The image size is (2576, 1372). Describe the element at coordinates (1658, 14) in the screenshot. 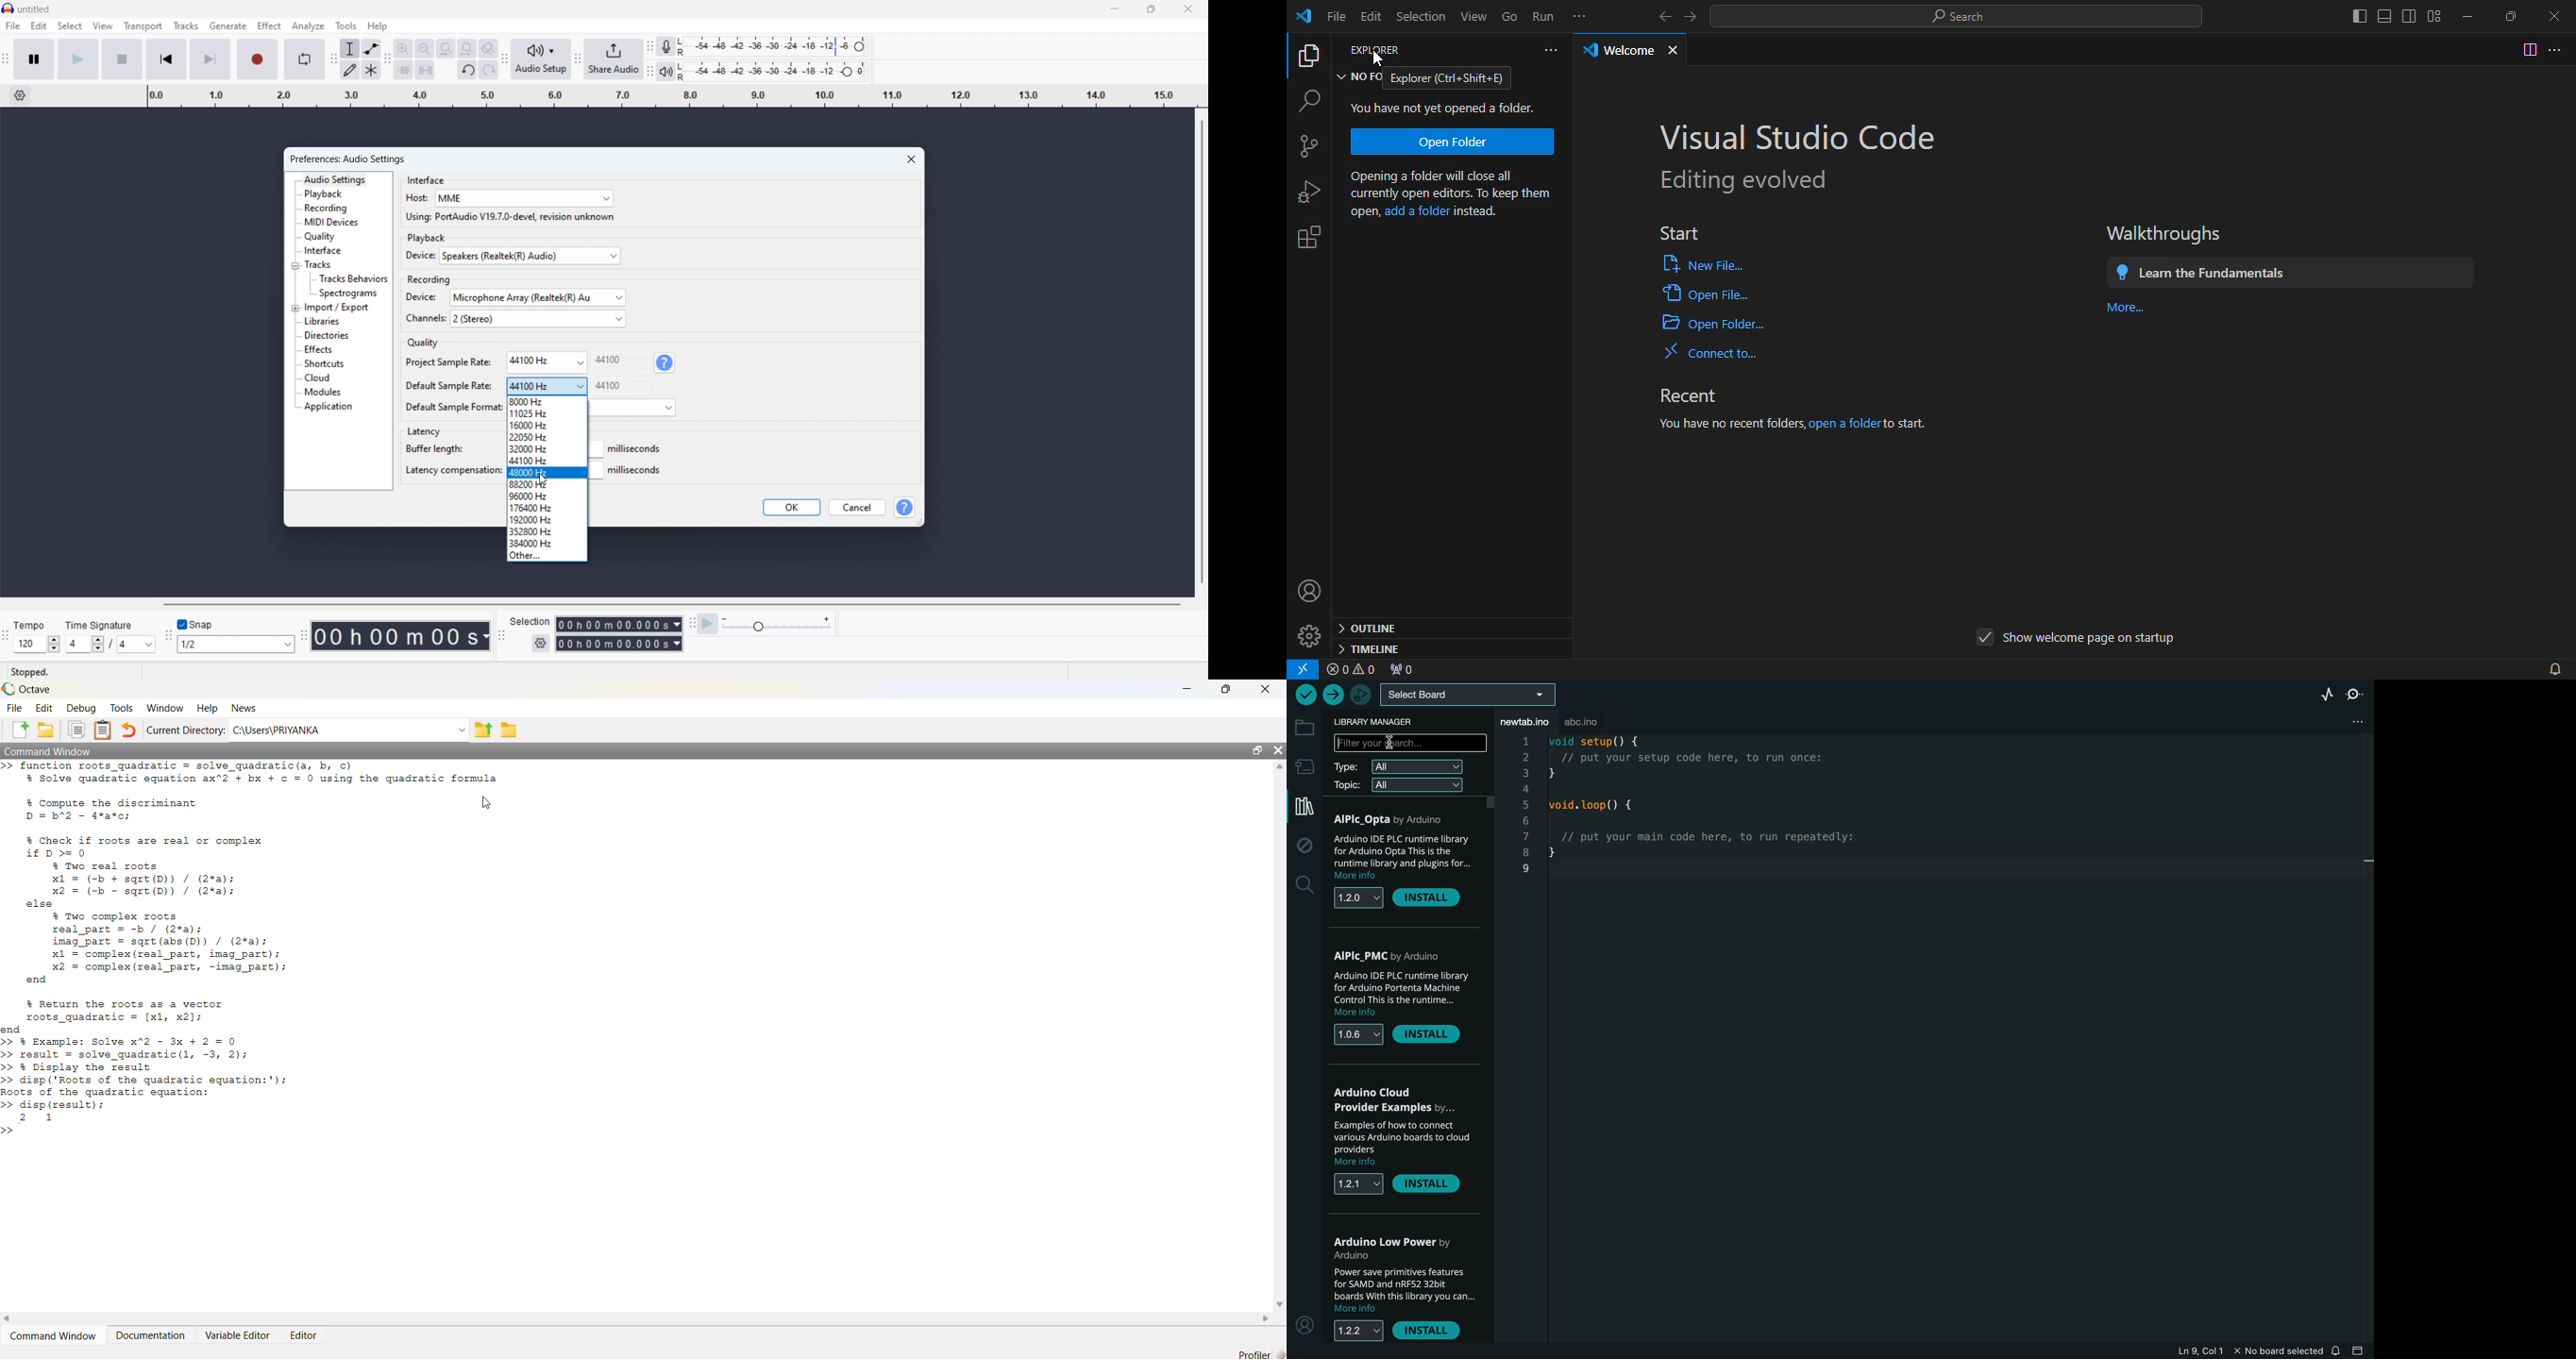

I see `back` at that location.